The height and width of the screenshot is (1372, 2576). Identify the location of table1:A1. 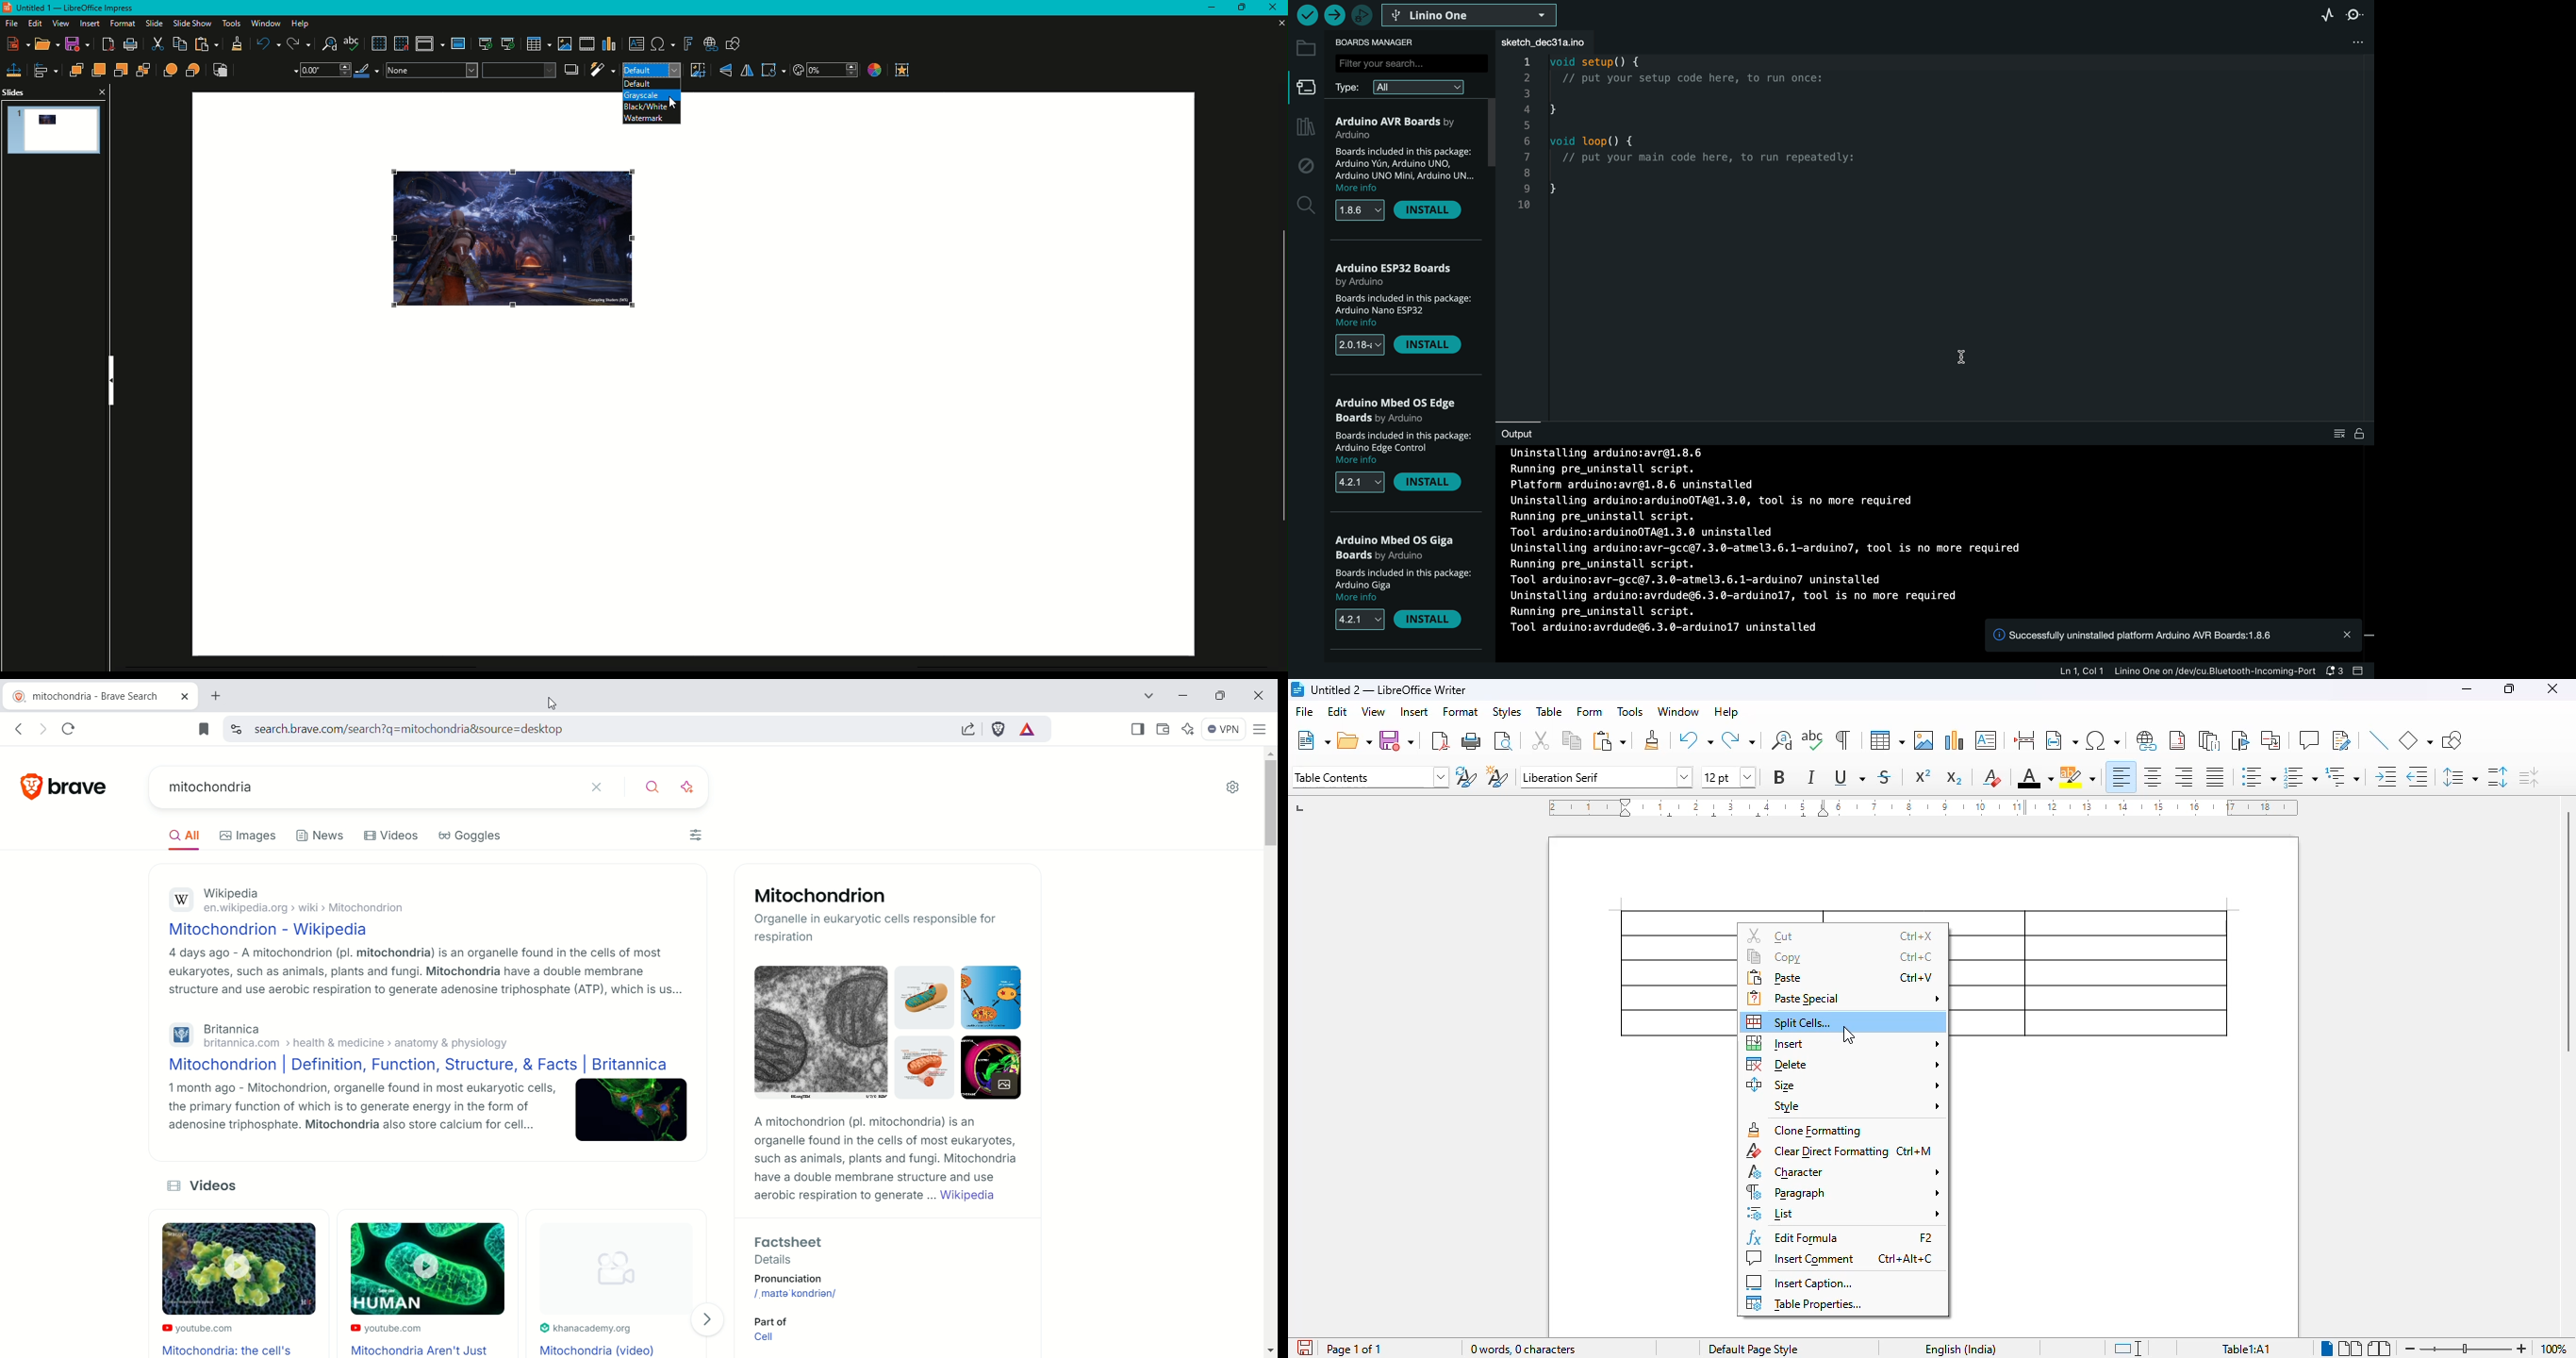
(2246, 1348).